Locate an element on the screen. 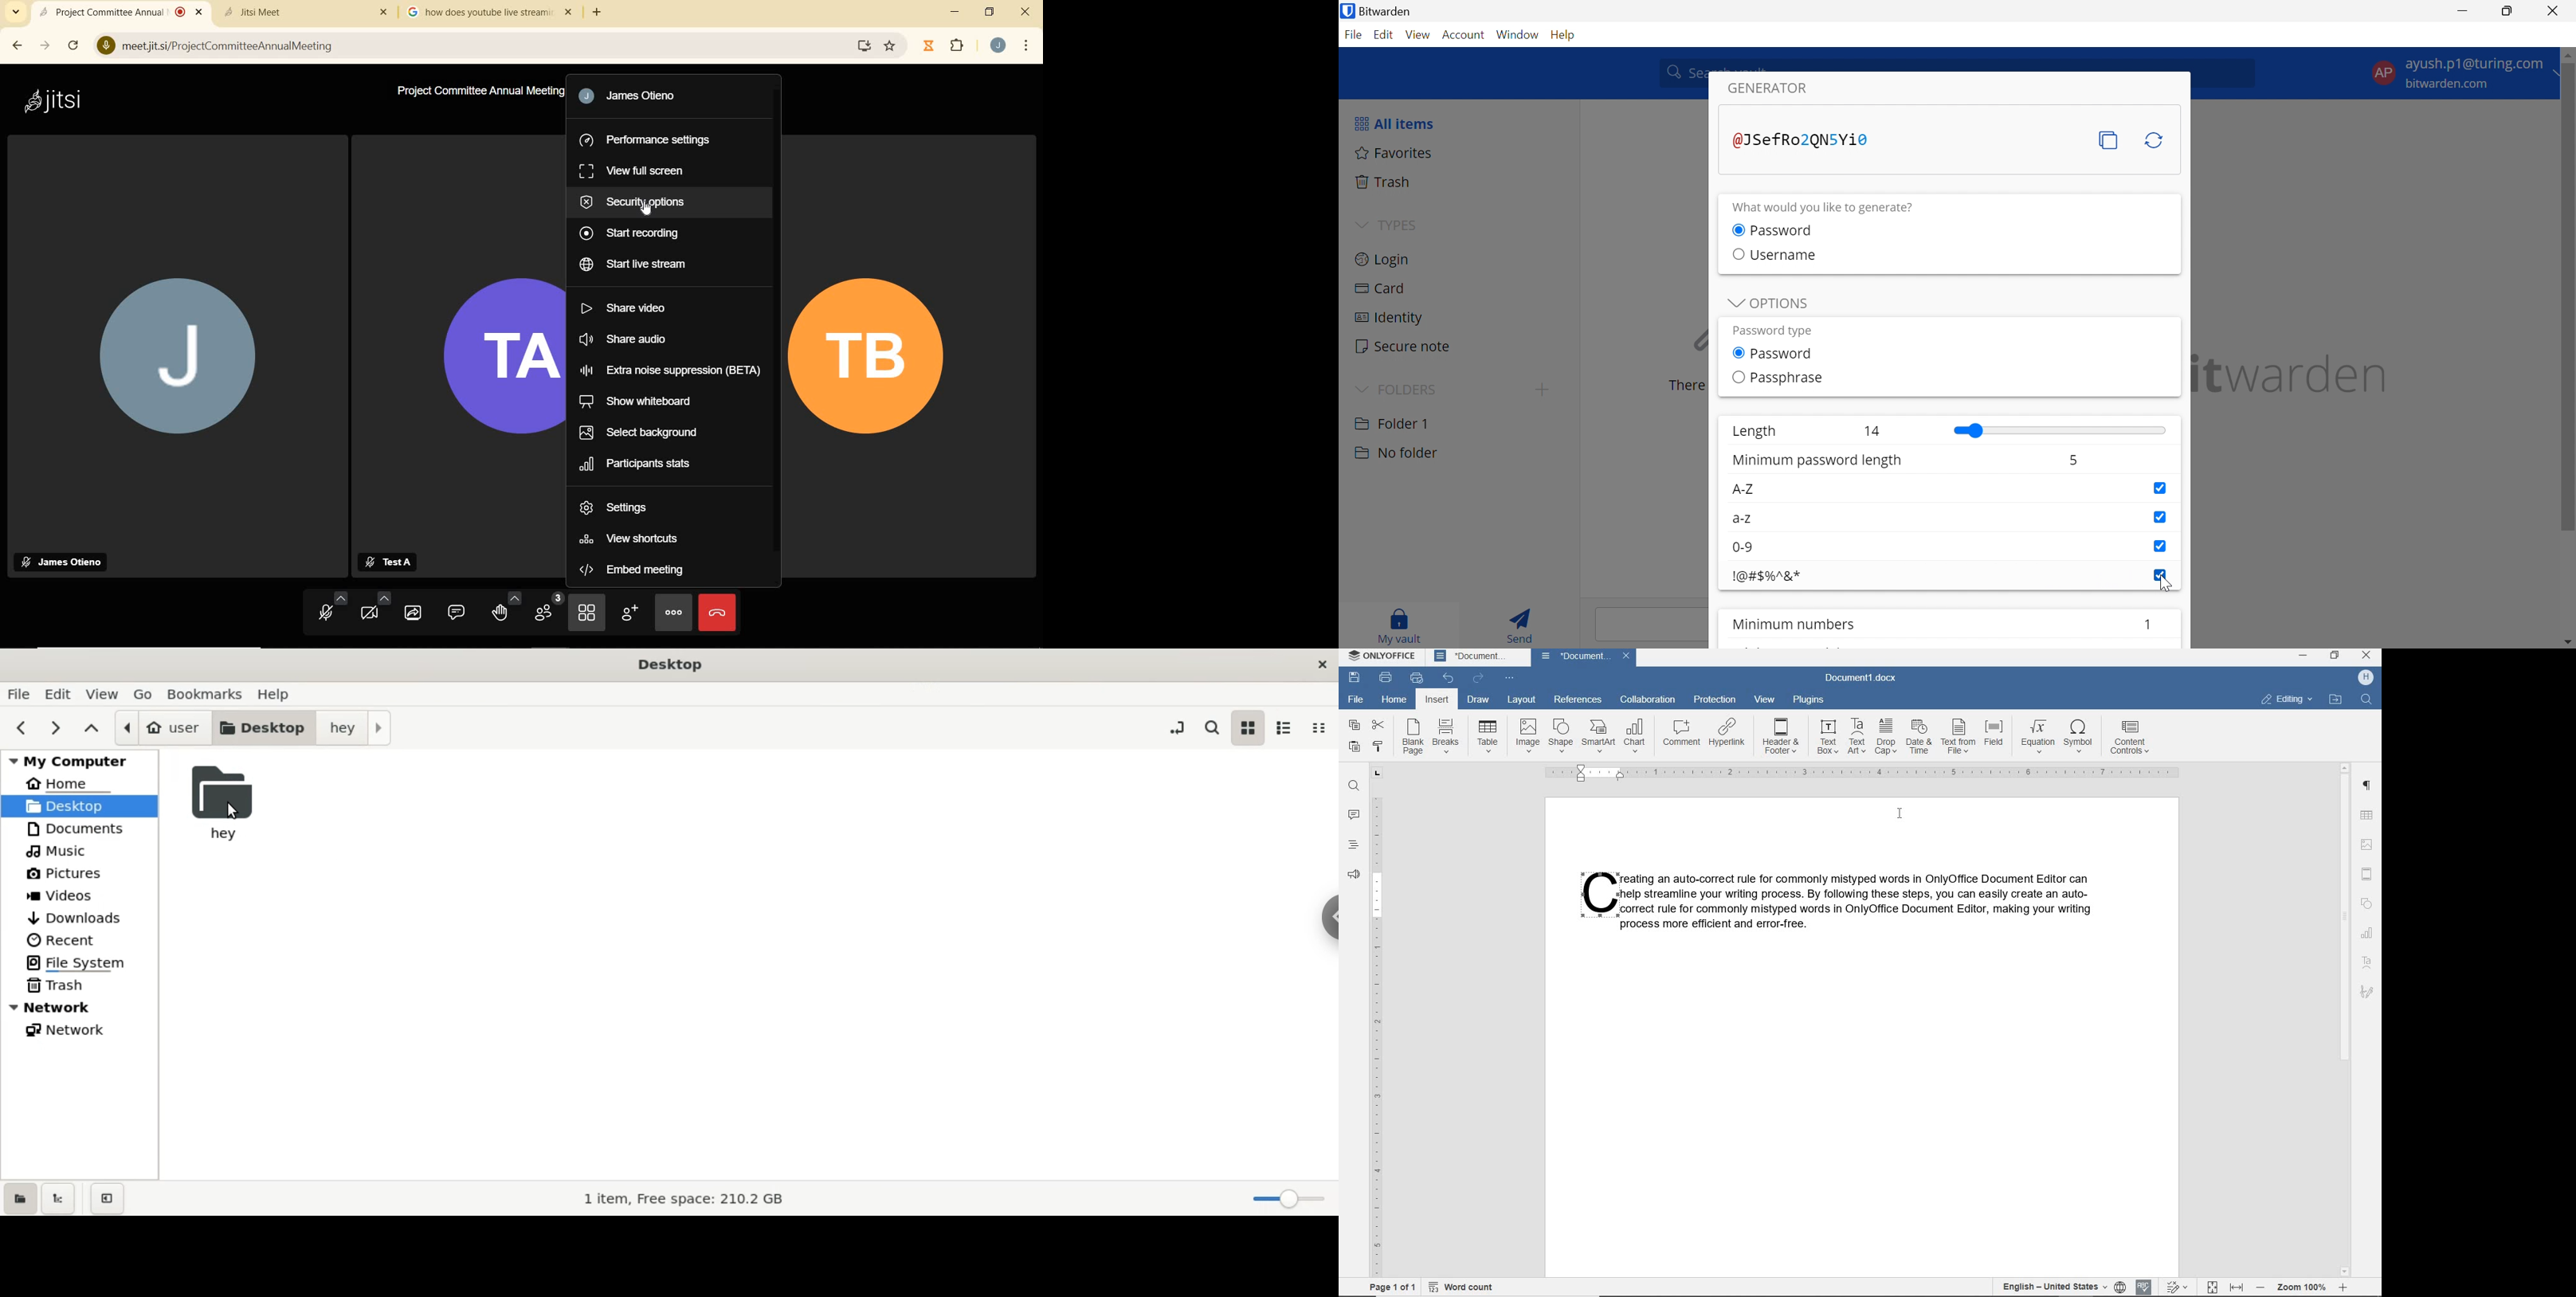  equation is located at coordinates (2036, 737).